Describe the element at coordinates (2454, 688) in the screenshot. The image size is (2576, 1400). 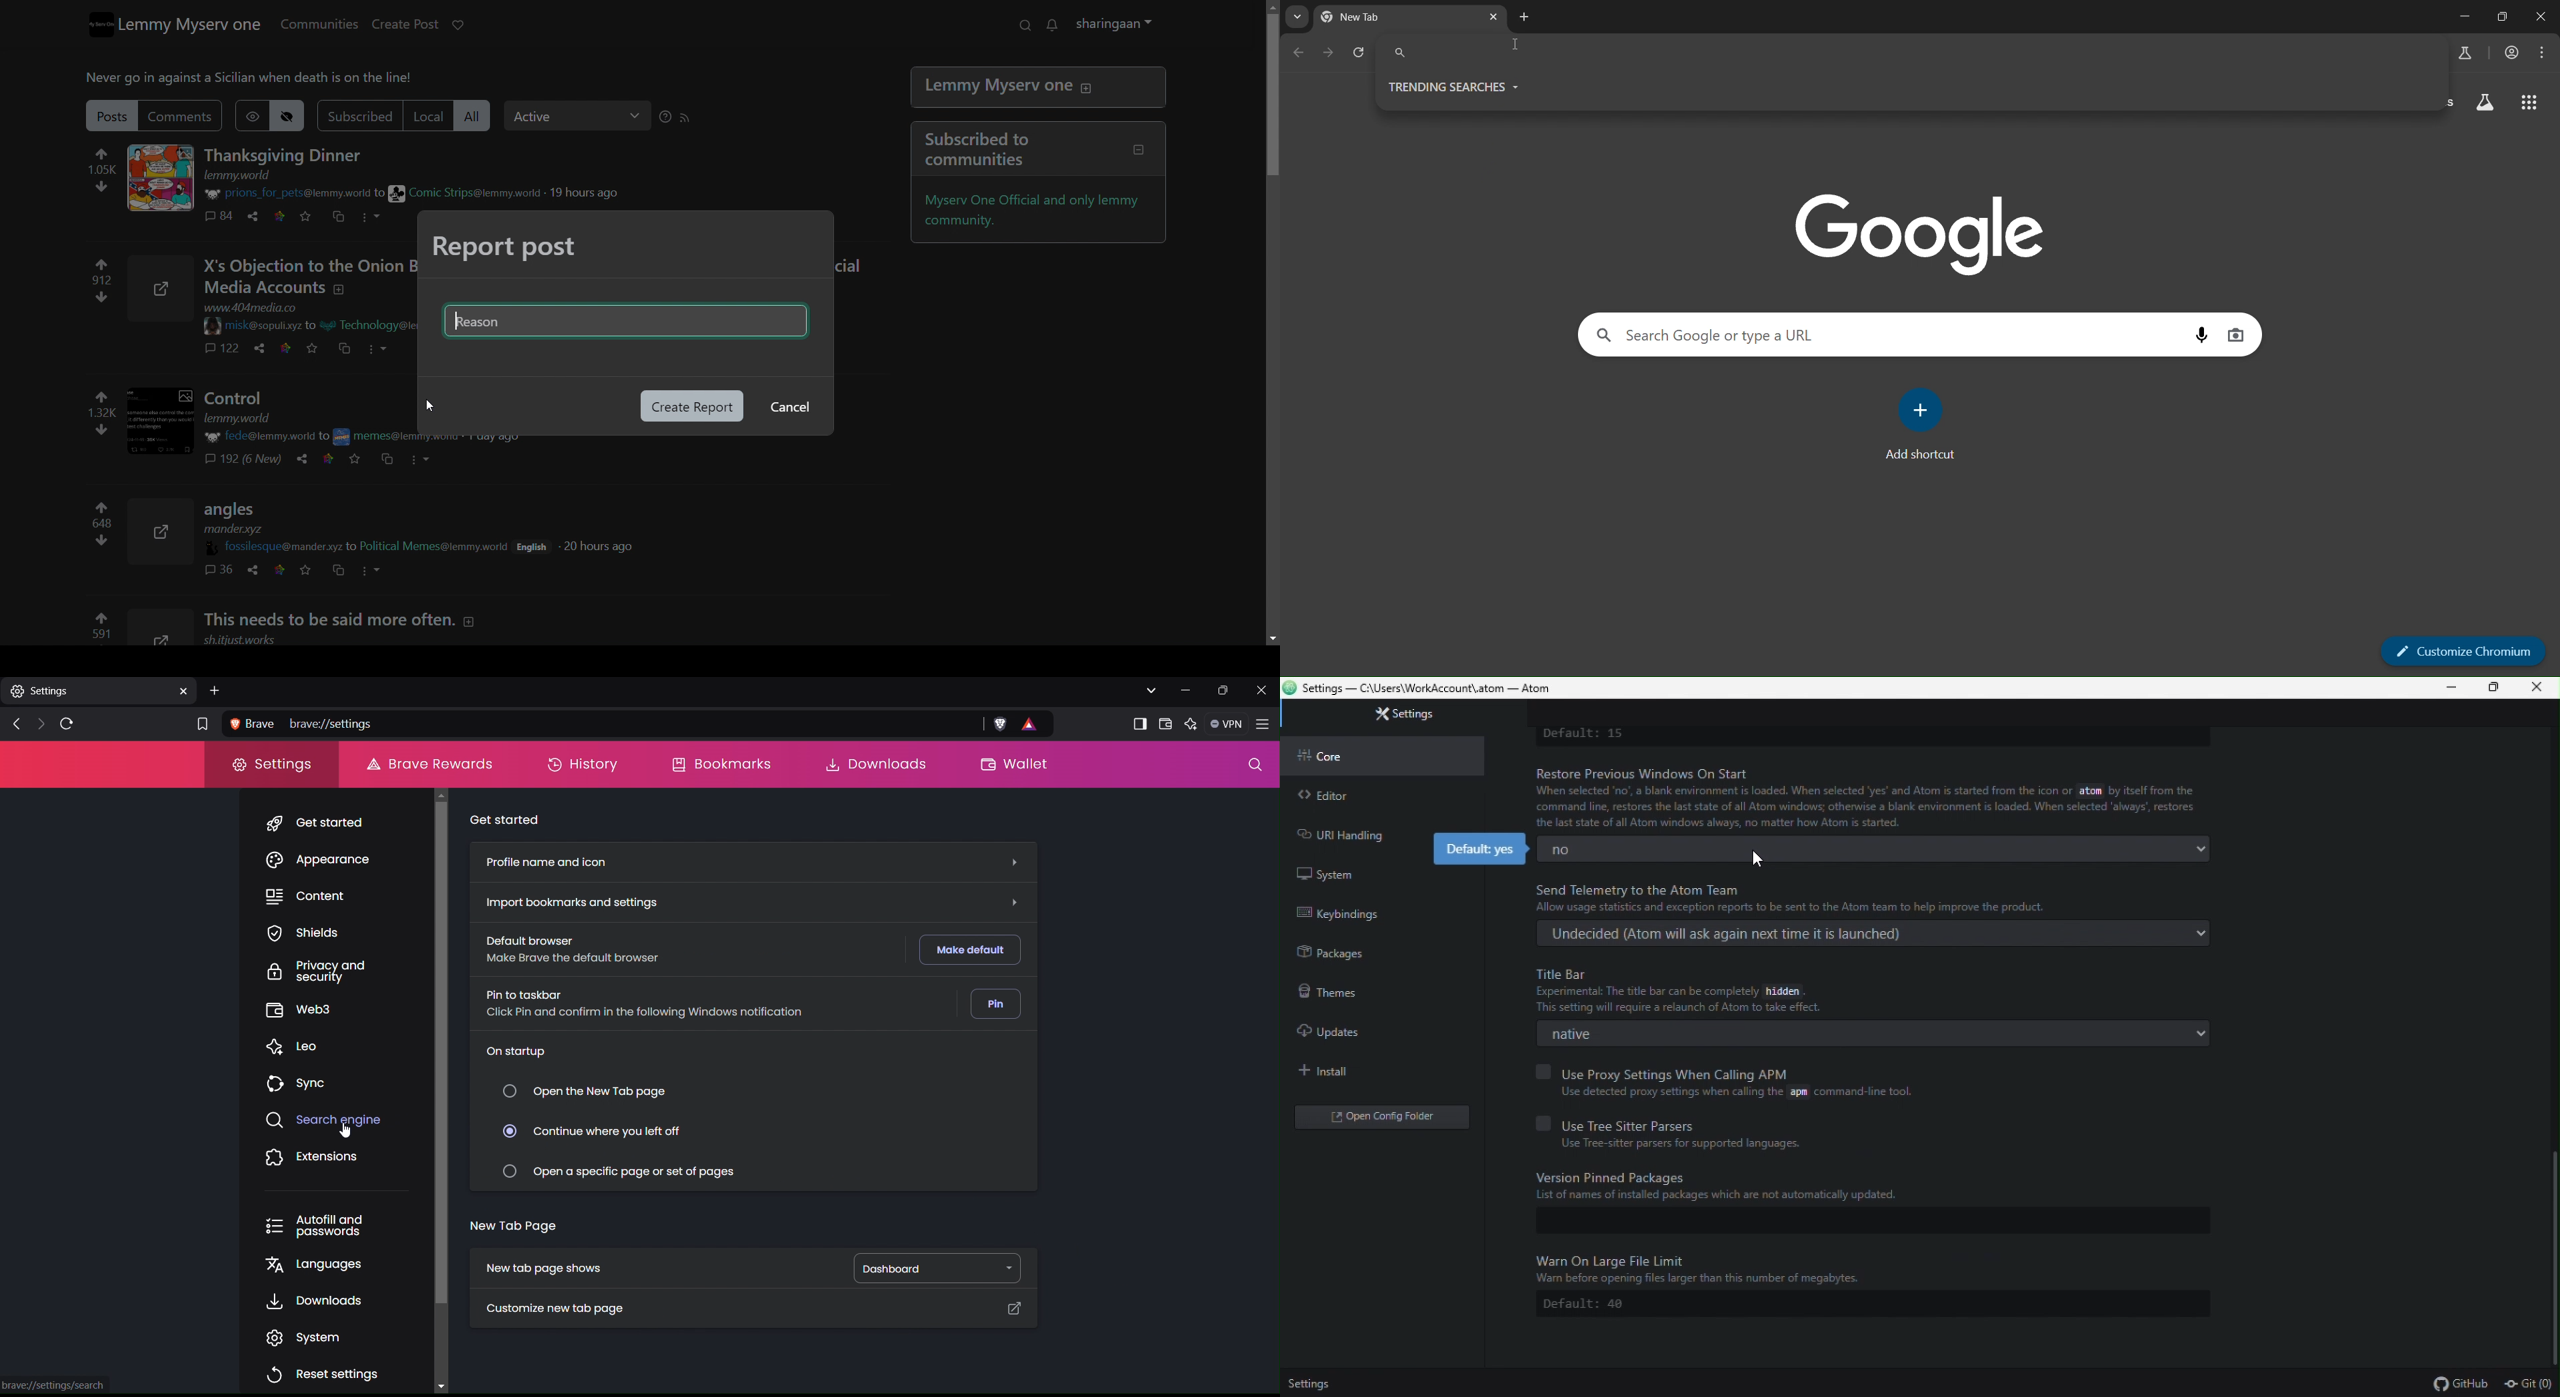
I see `minimize` at that location.